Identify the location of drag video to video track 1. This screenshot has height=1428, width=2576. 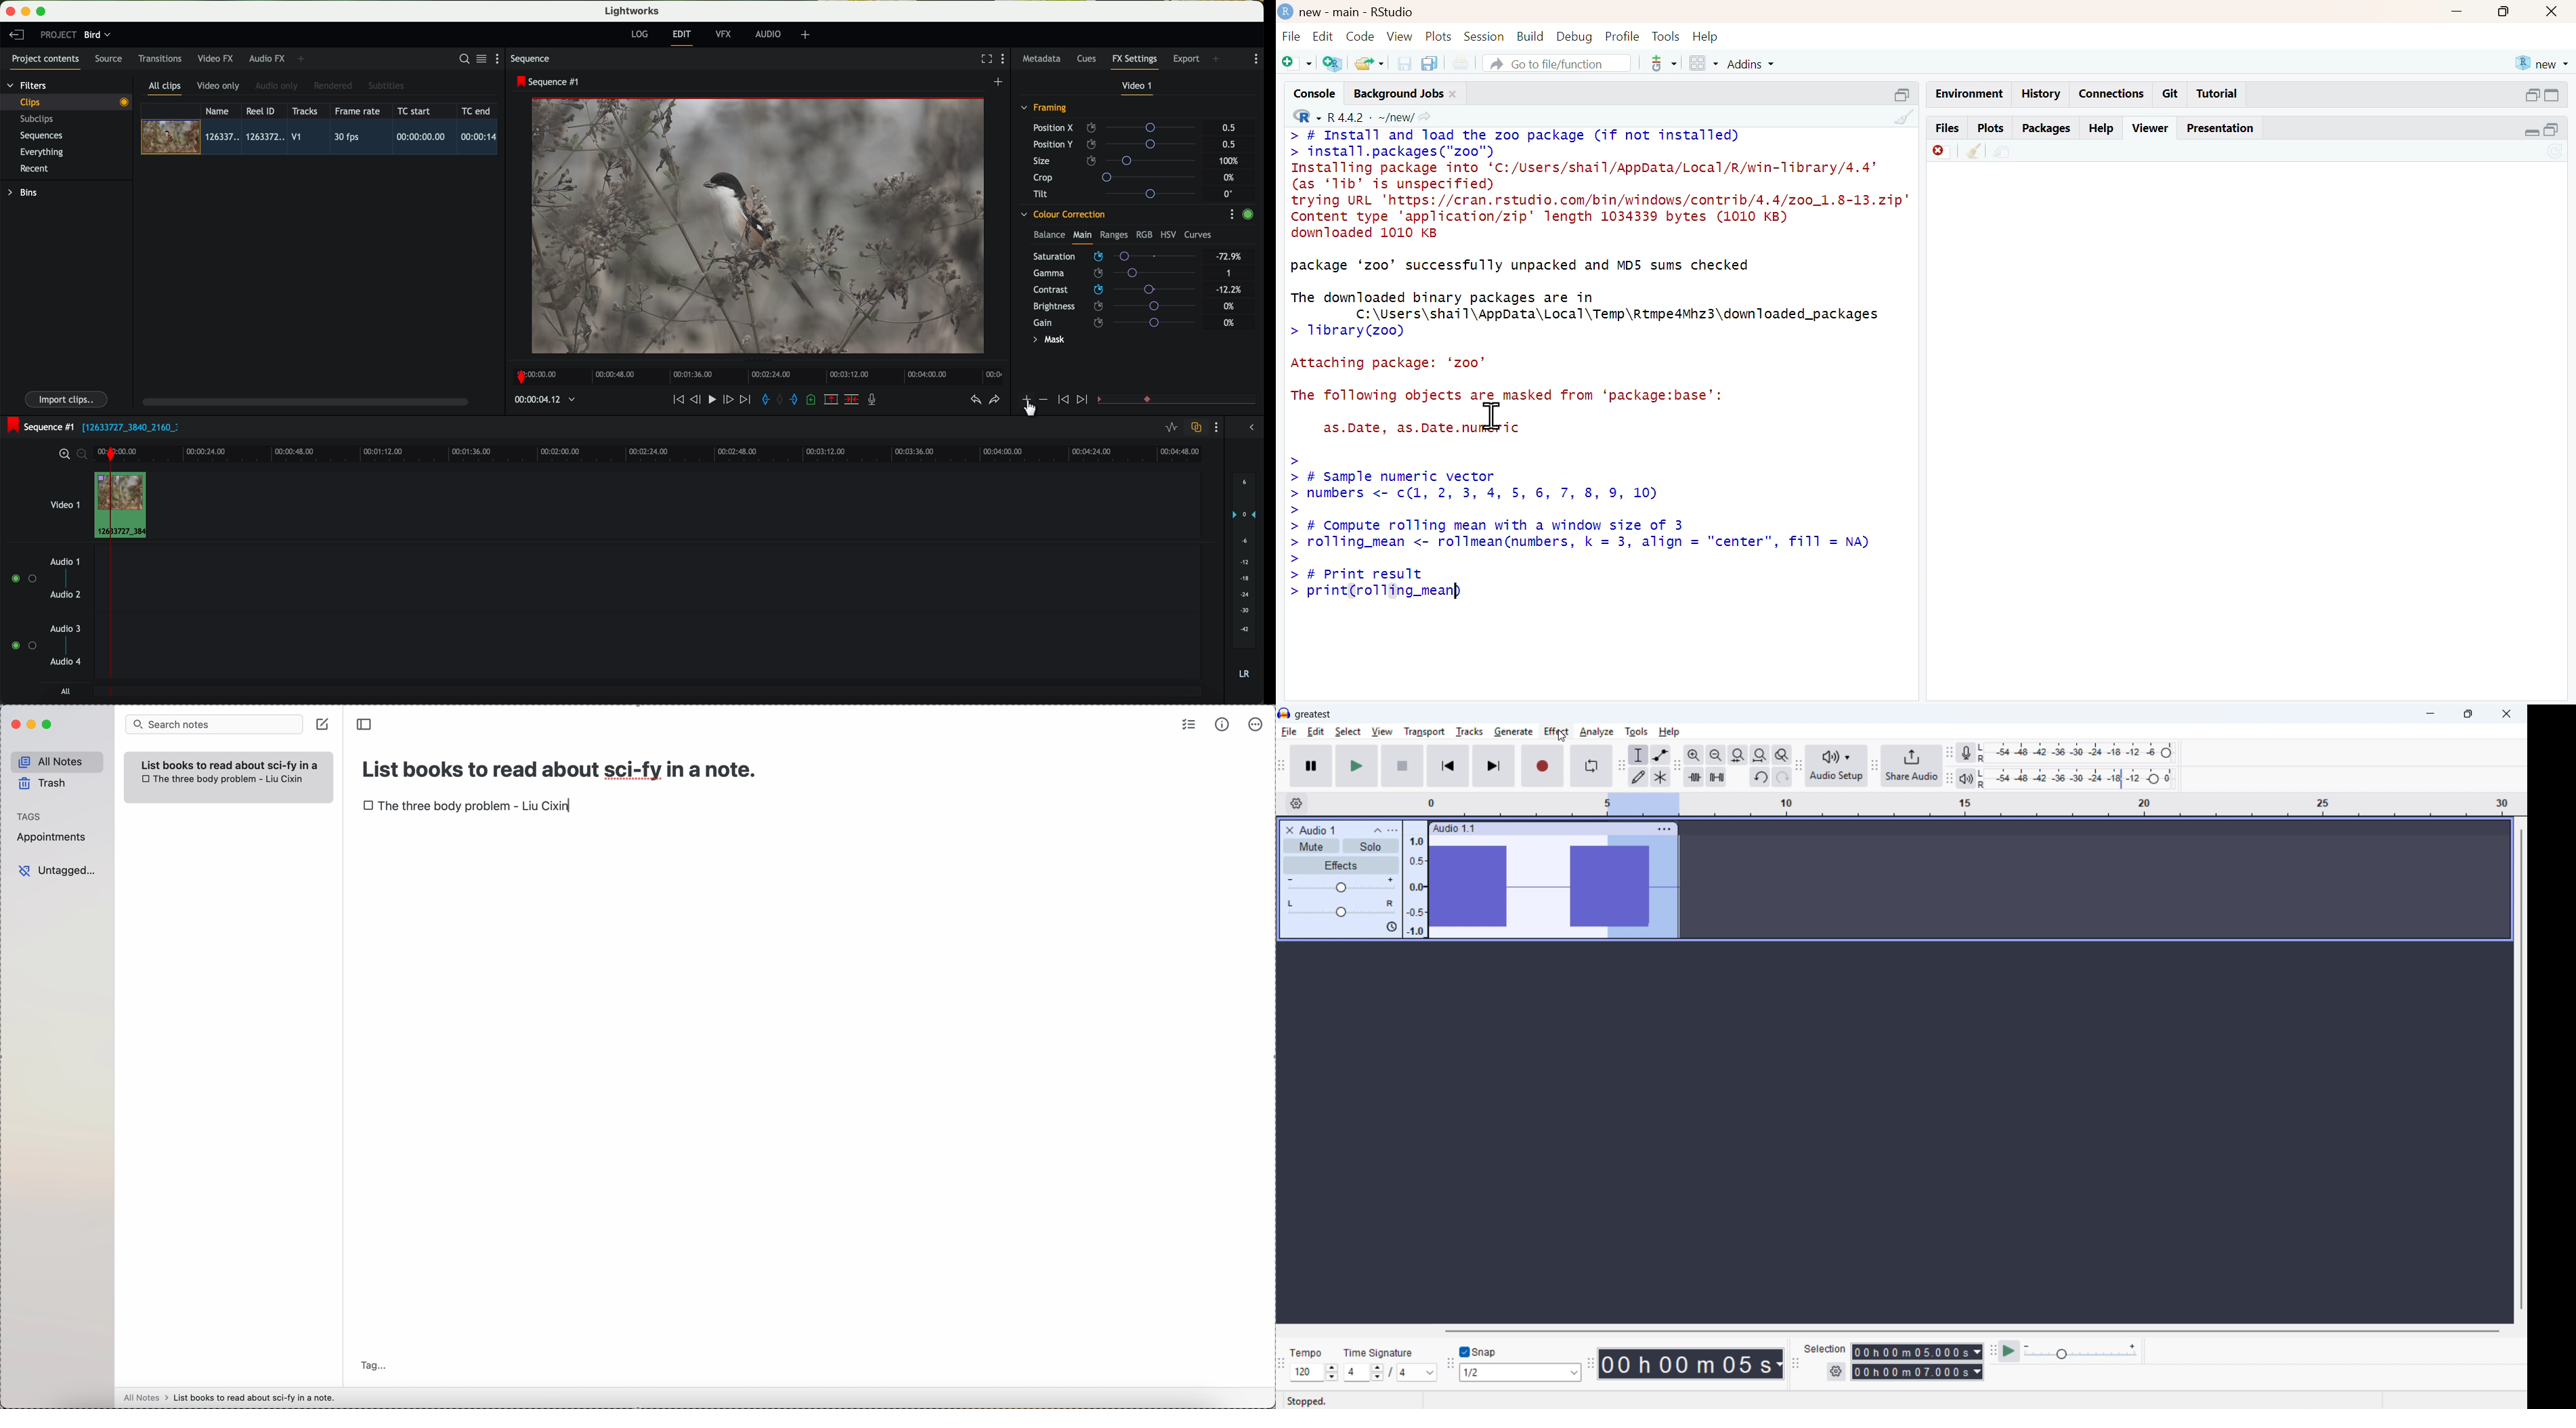
(125, 506).